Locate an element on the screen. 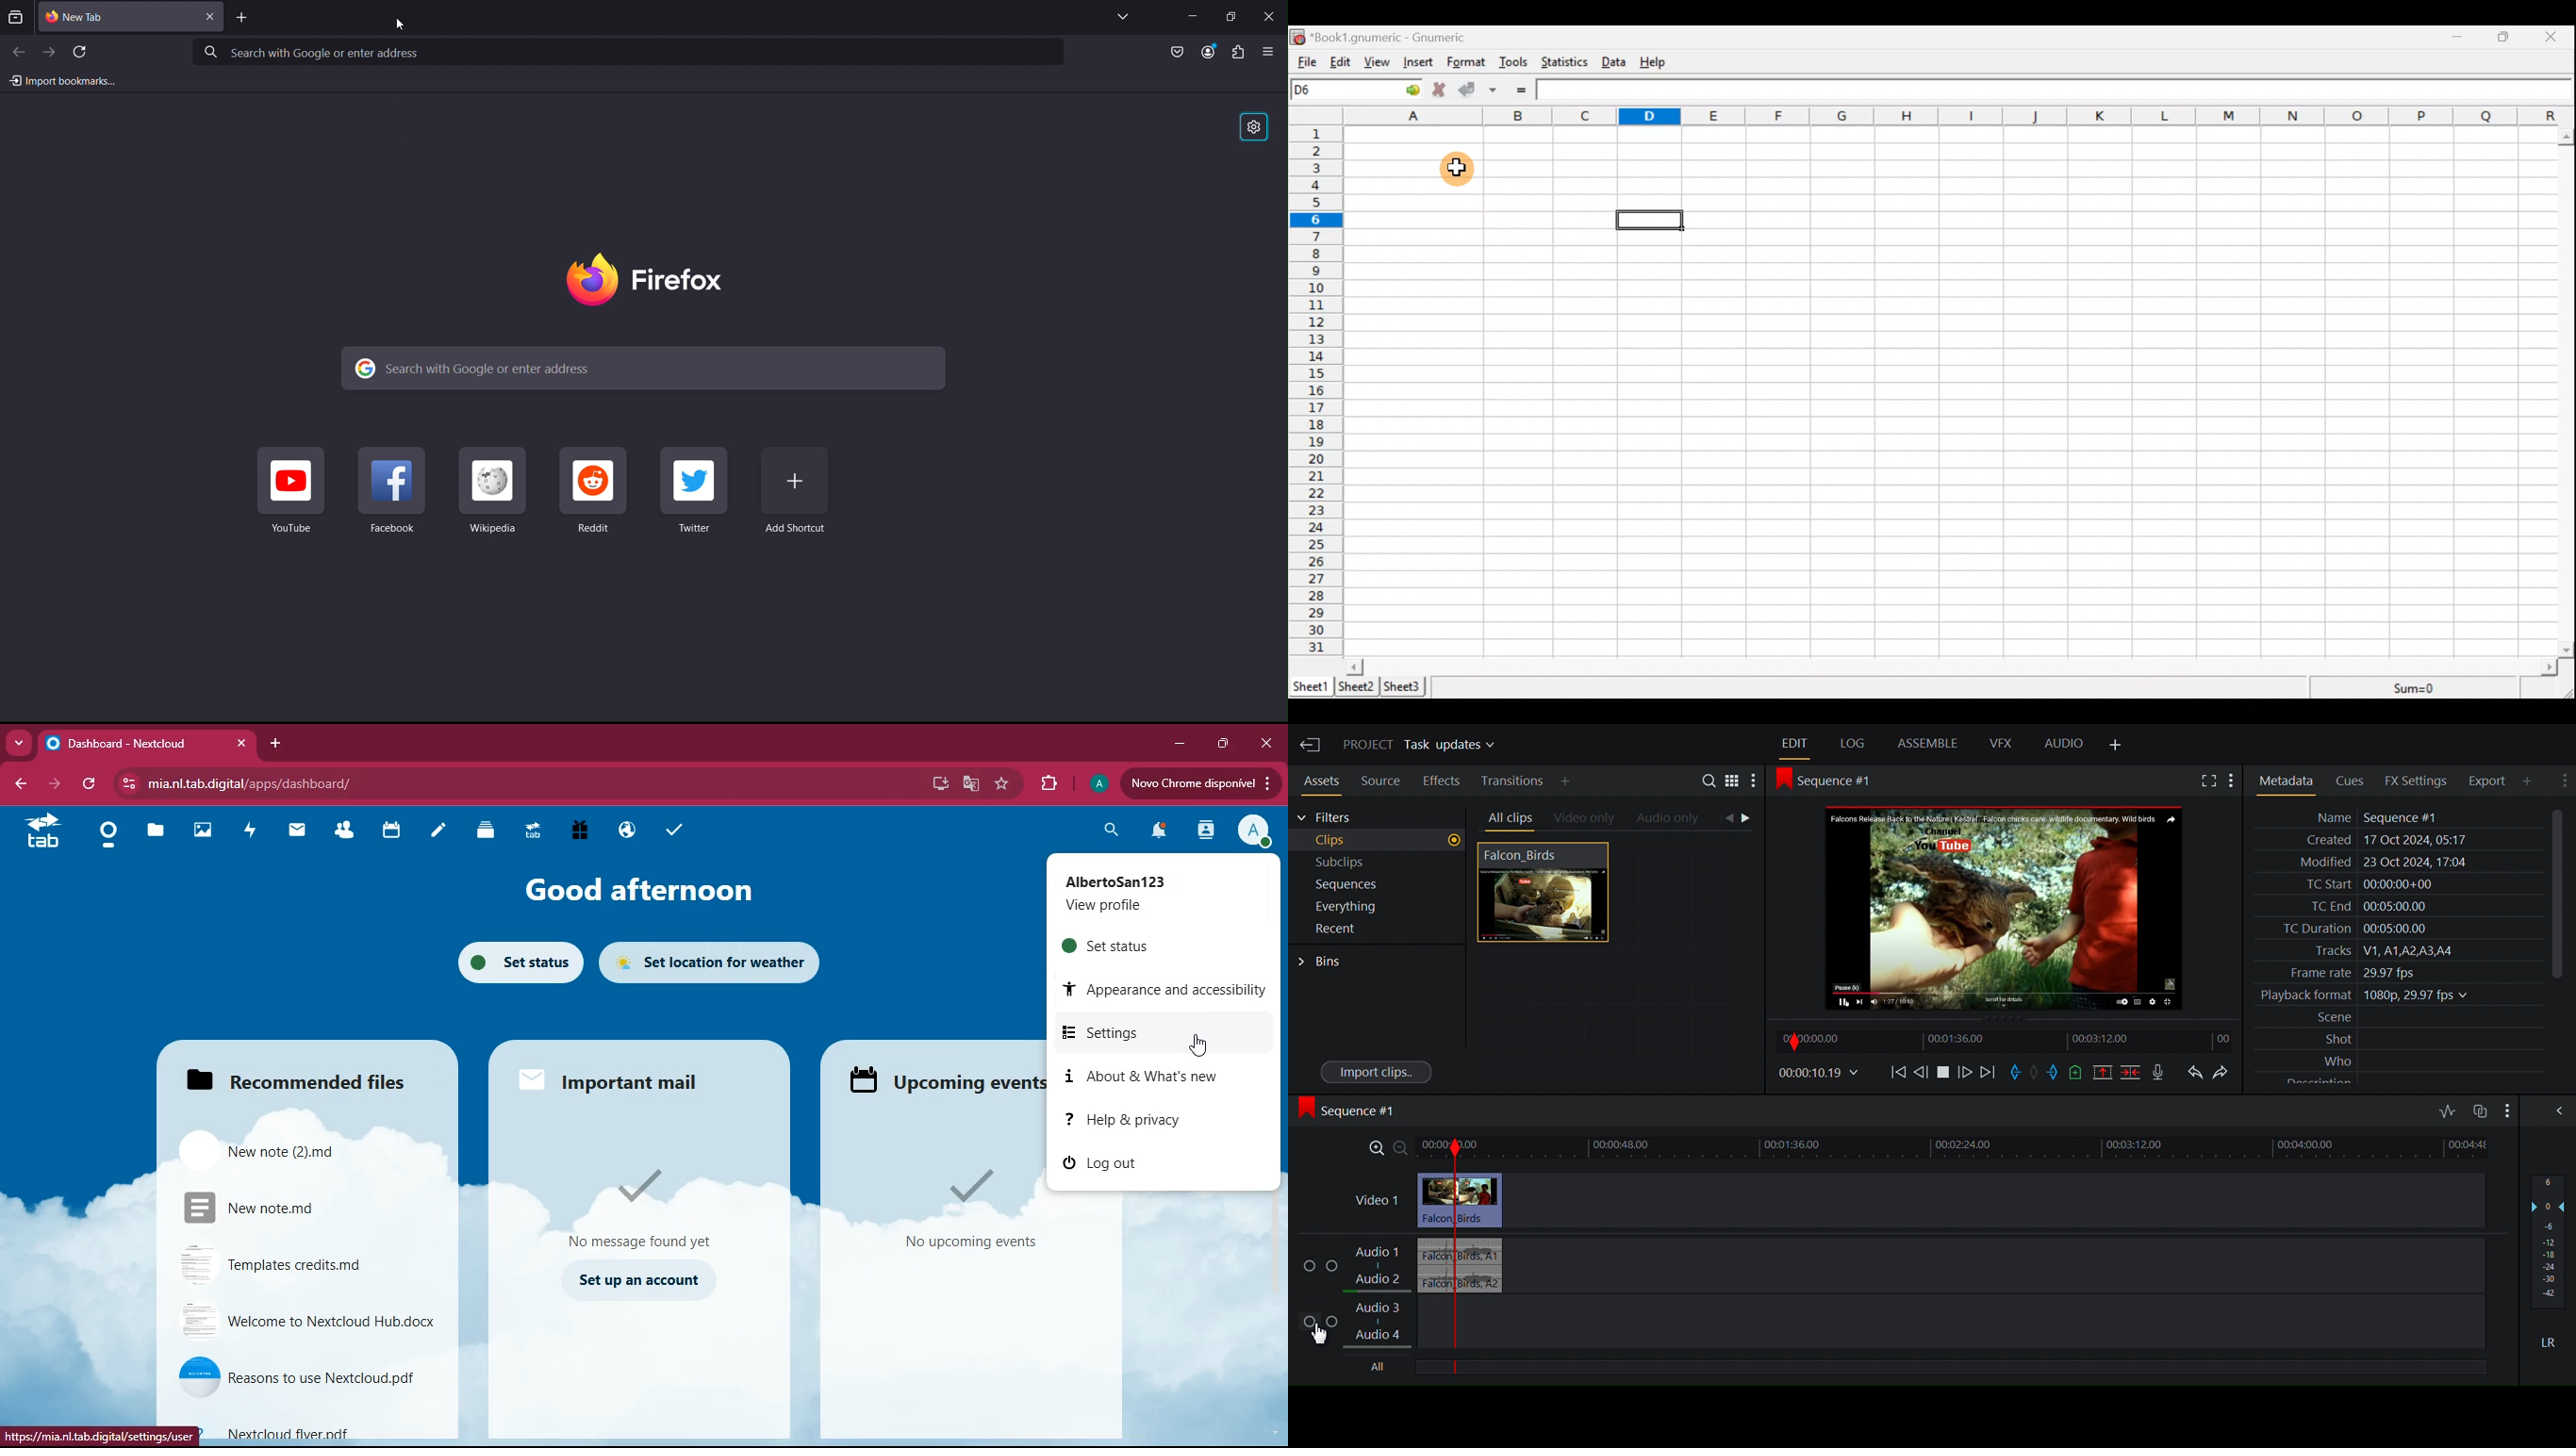 Image resolution: width=2576 pixels, height=1456 pixels. favorites is located at coordinates (1004, 785).